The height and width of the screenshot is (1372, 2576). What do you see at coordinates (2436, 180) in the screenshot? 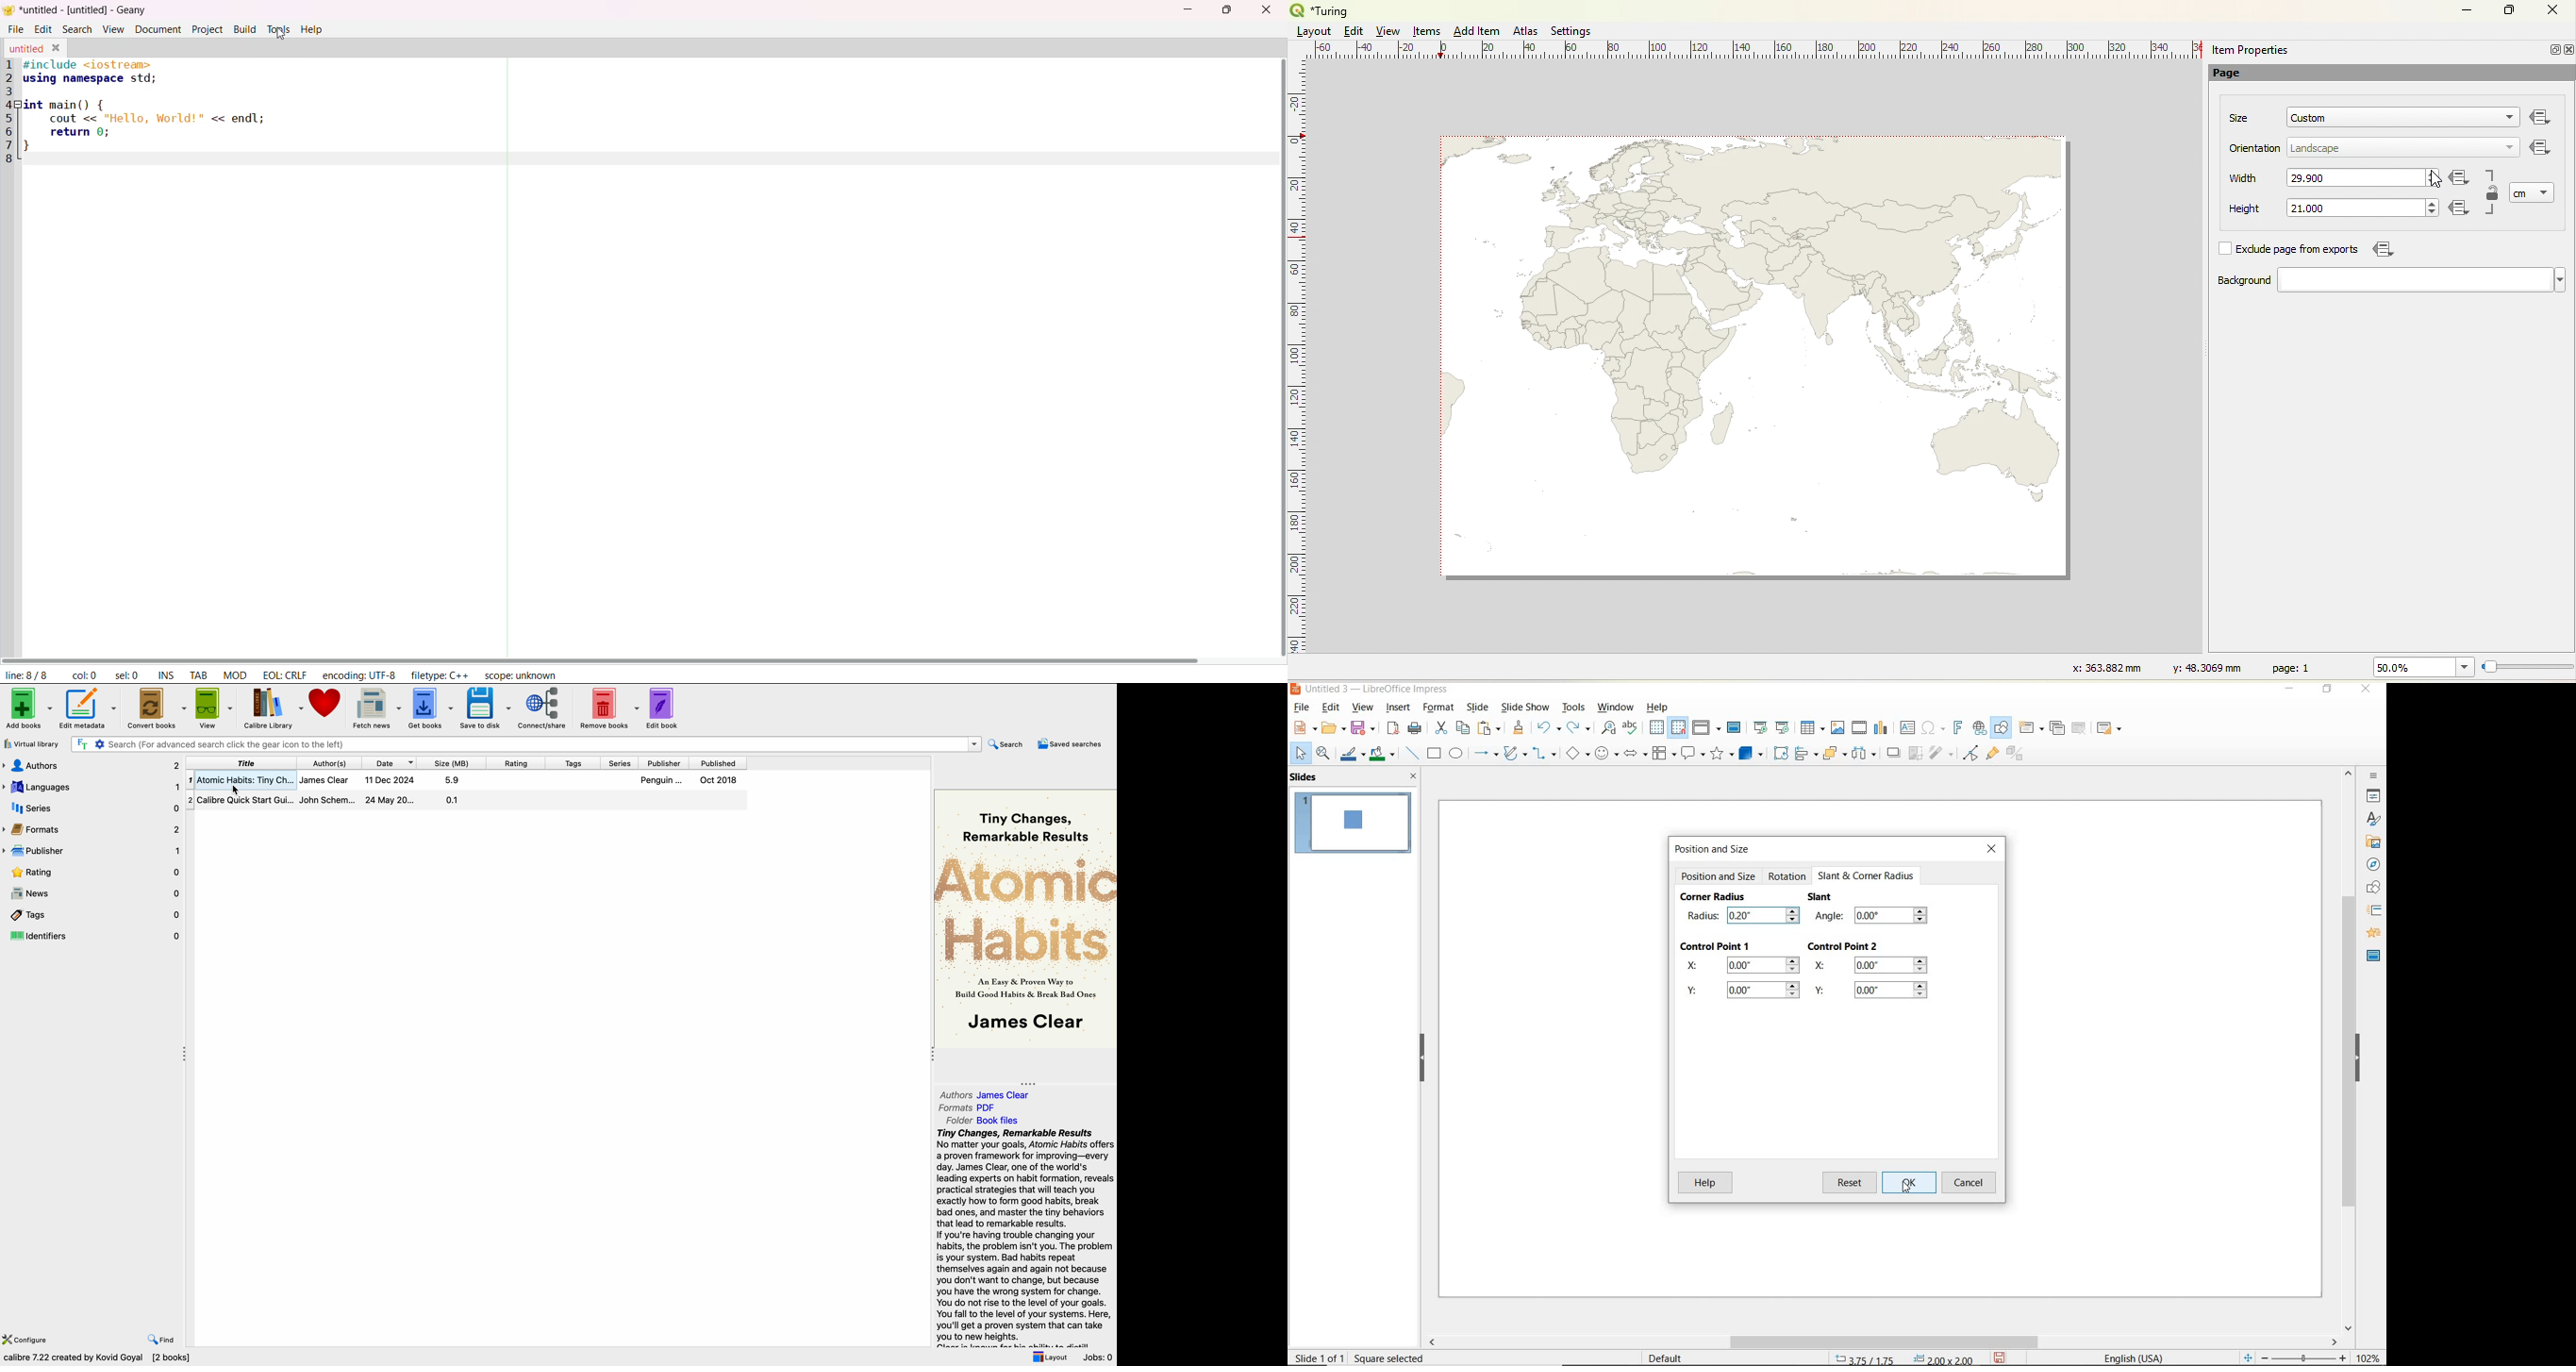
I see `cursor` at bounding box center [2436, 180].